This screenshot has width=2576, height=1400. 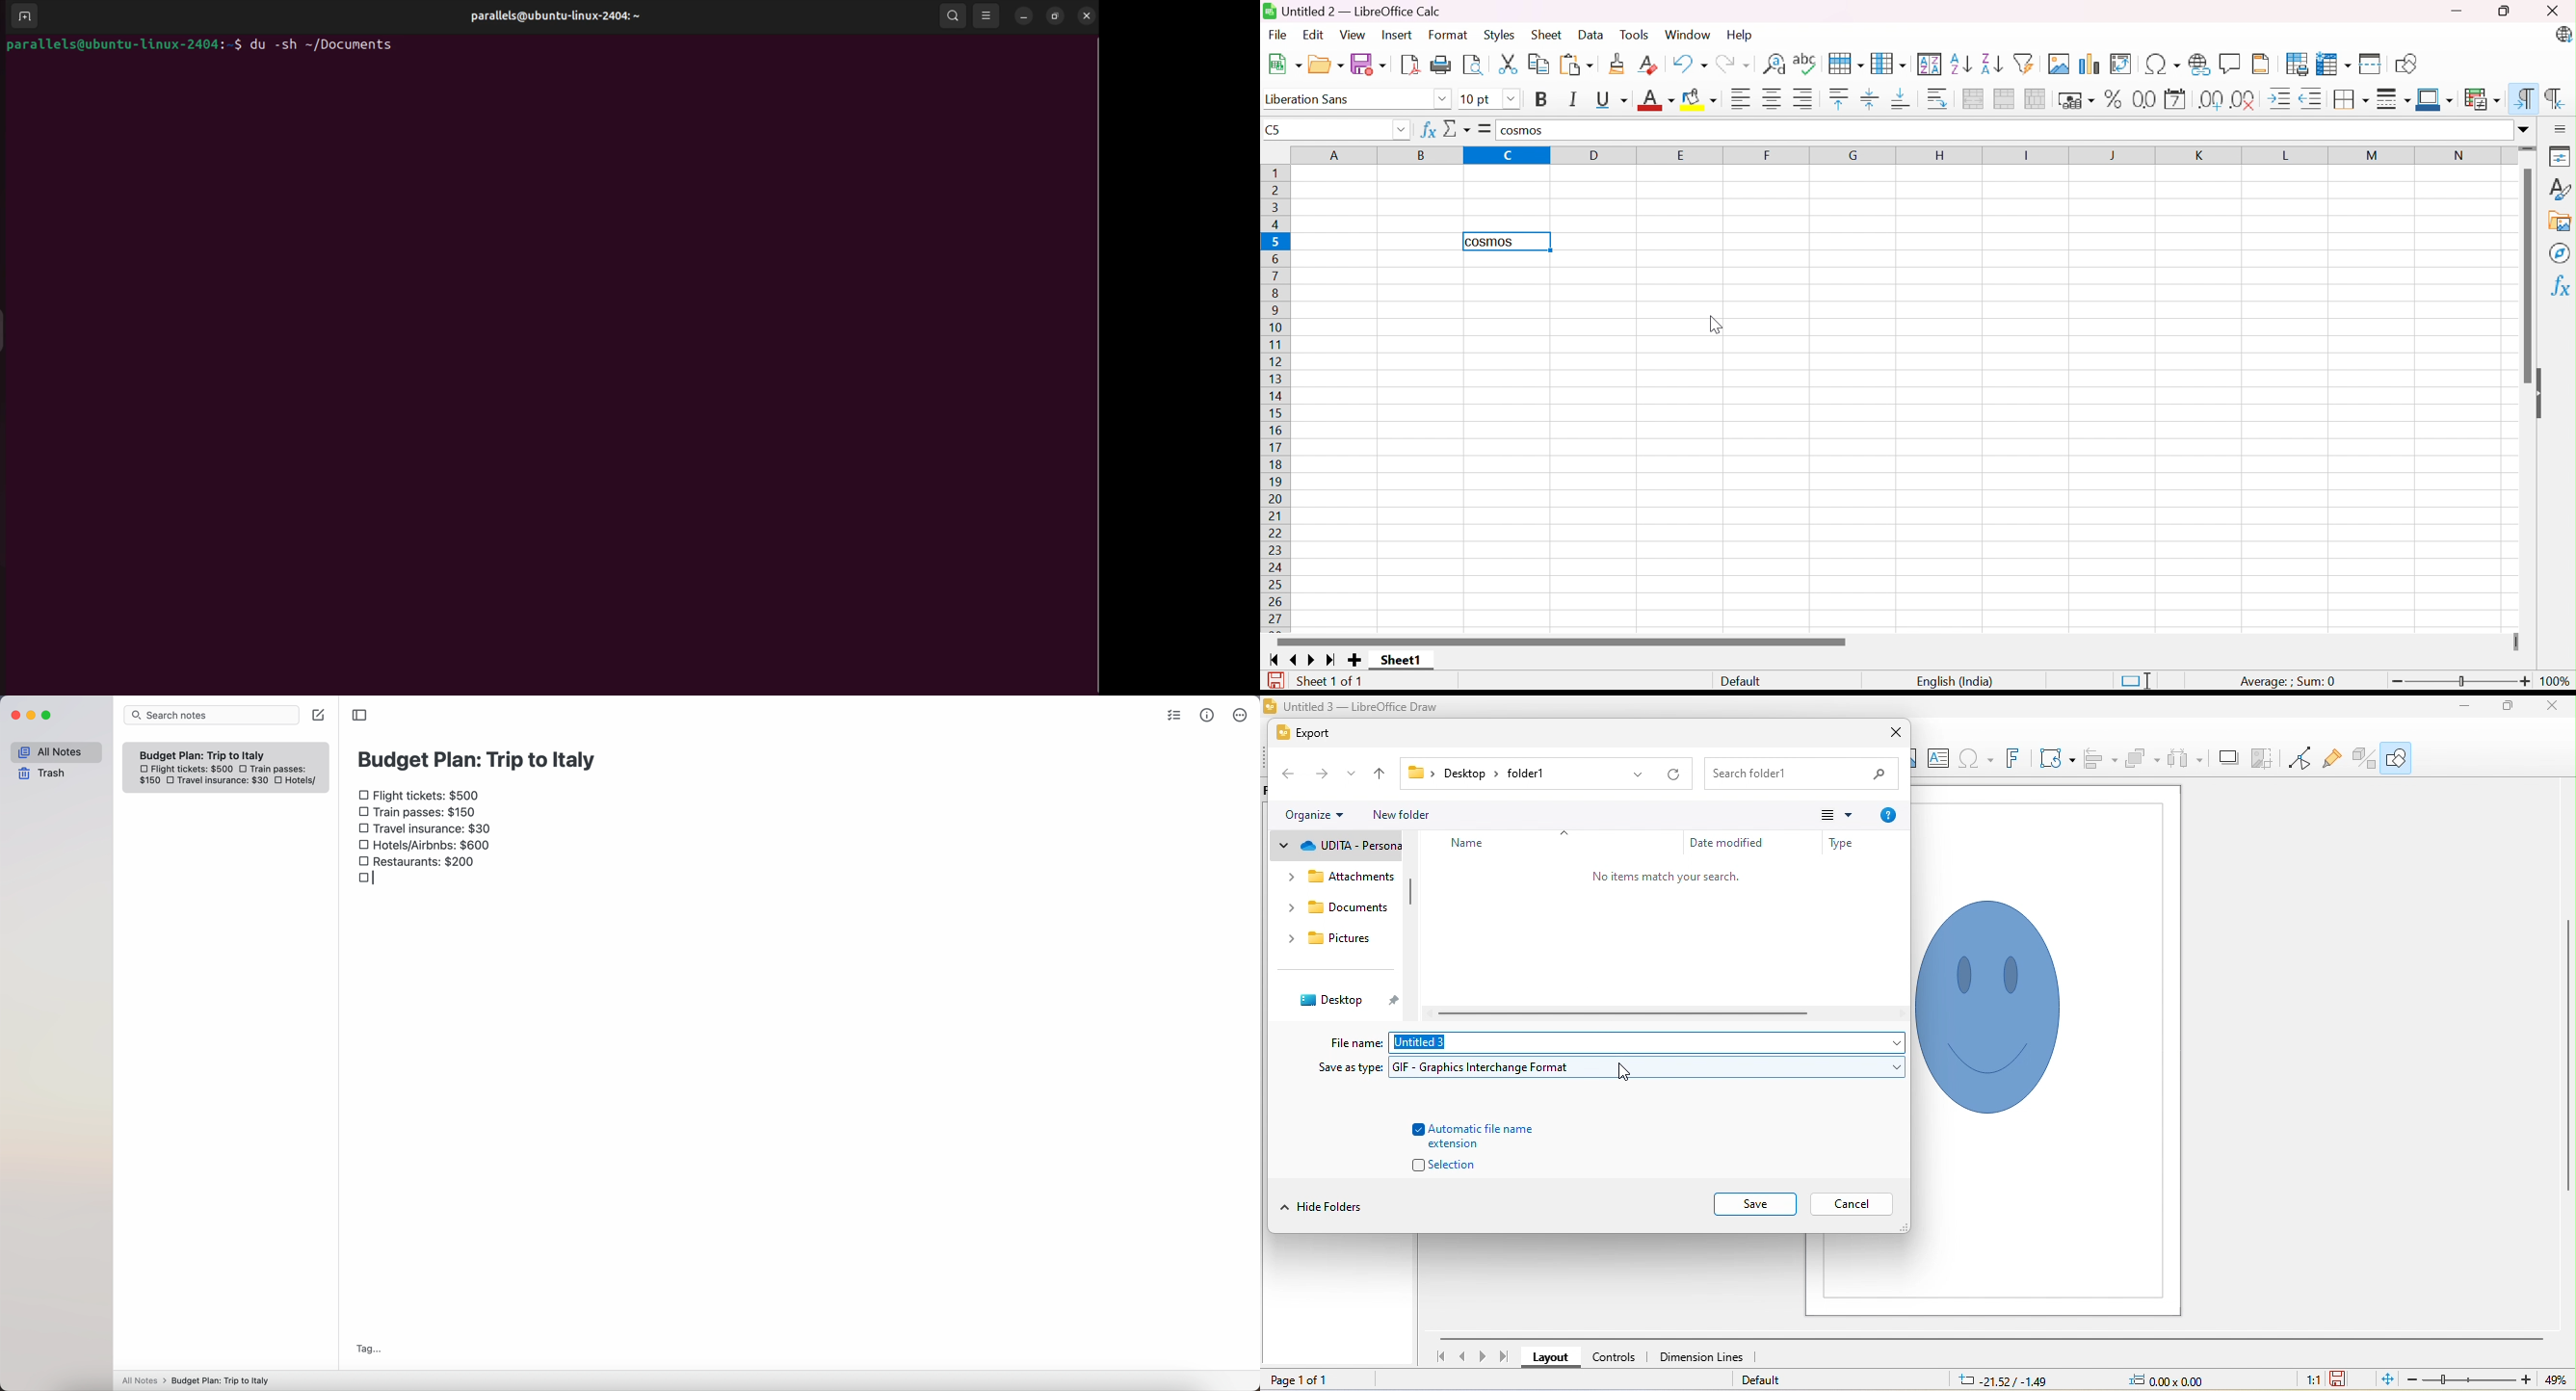 I want to click on cursor movement, so click(x=1624, y=1070).